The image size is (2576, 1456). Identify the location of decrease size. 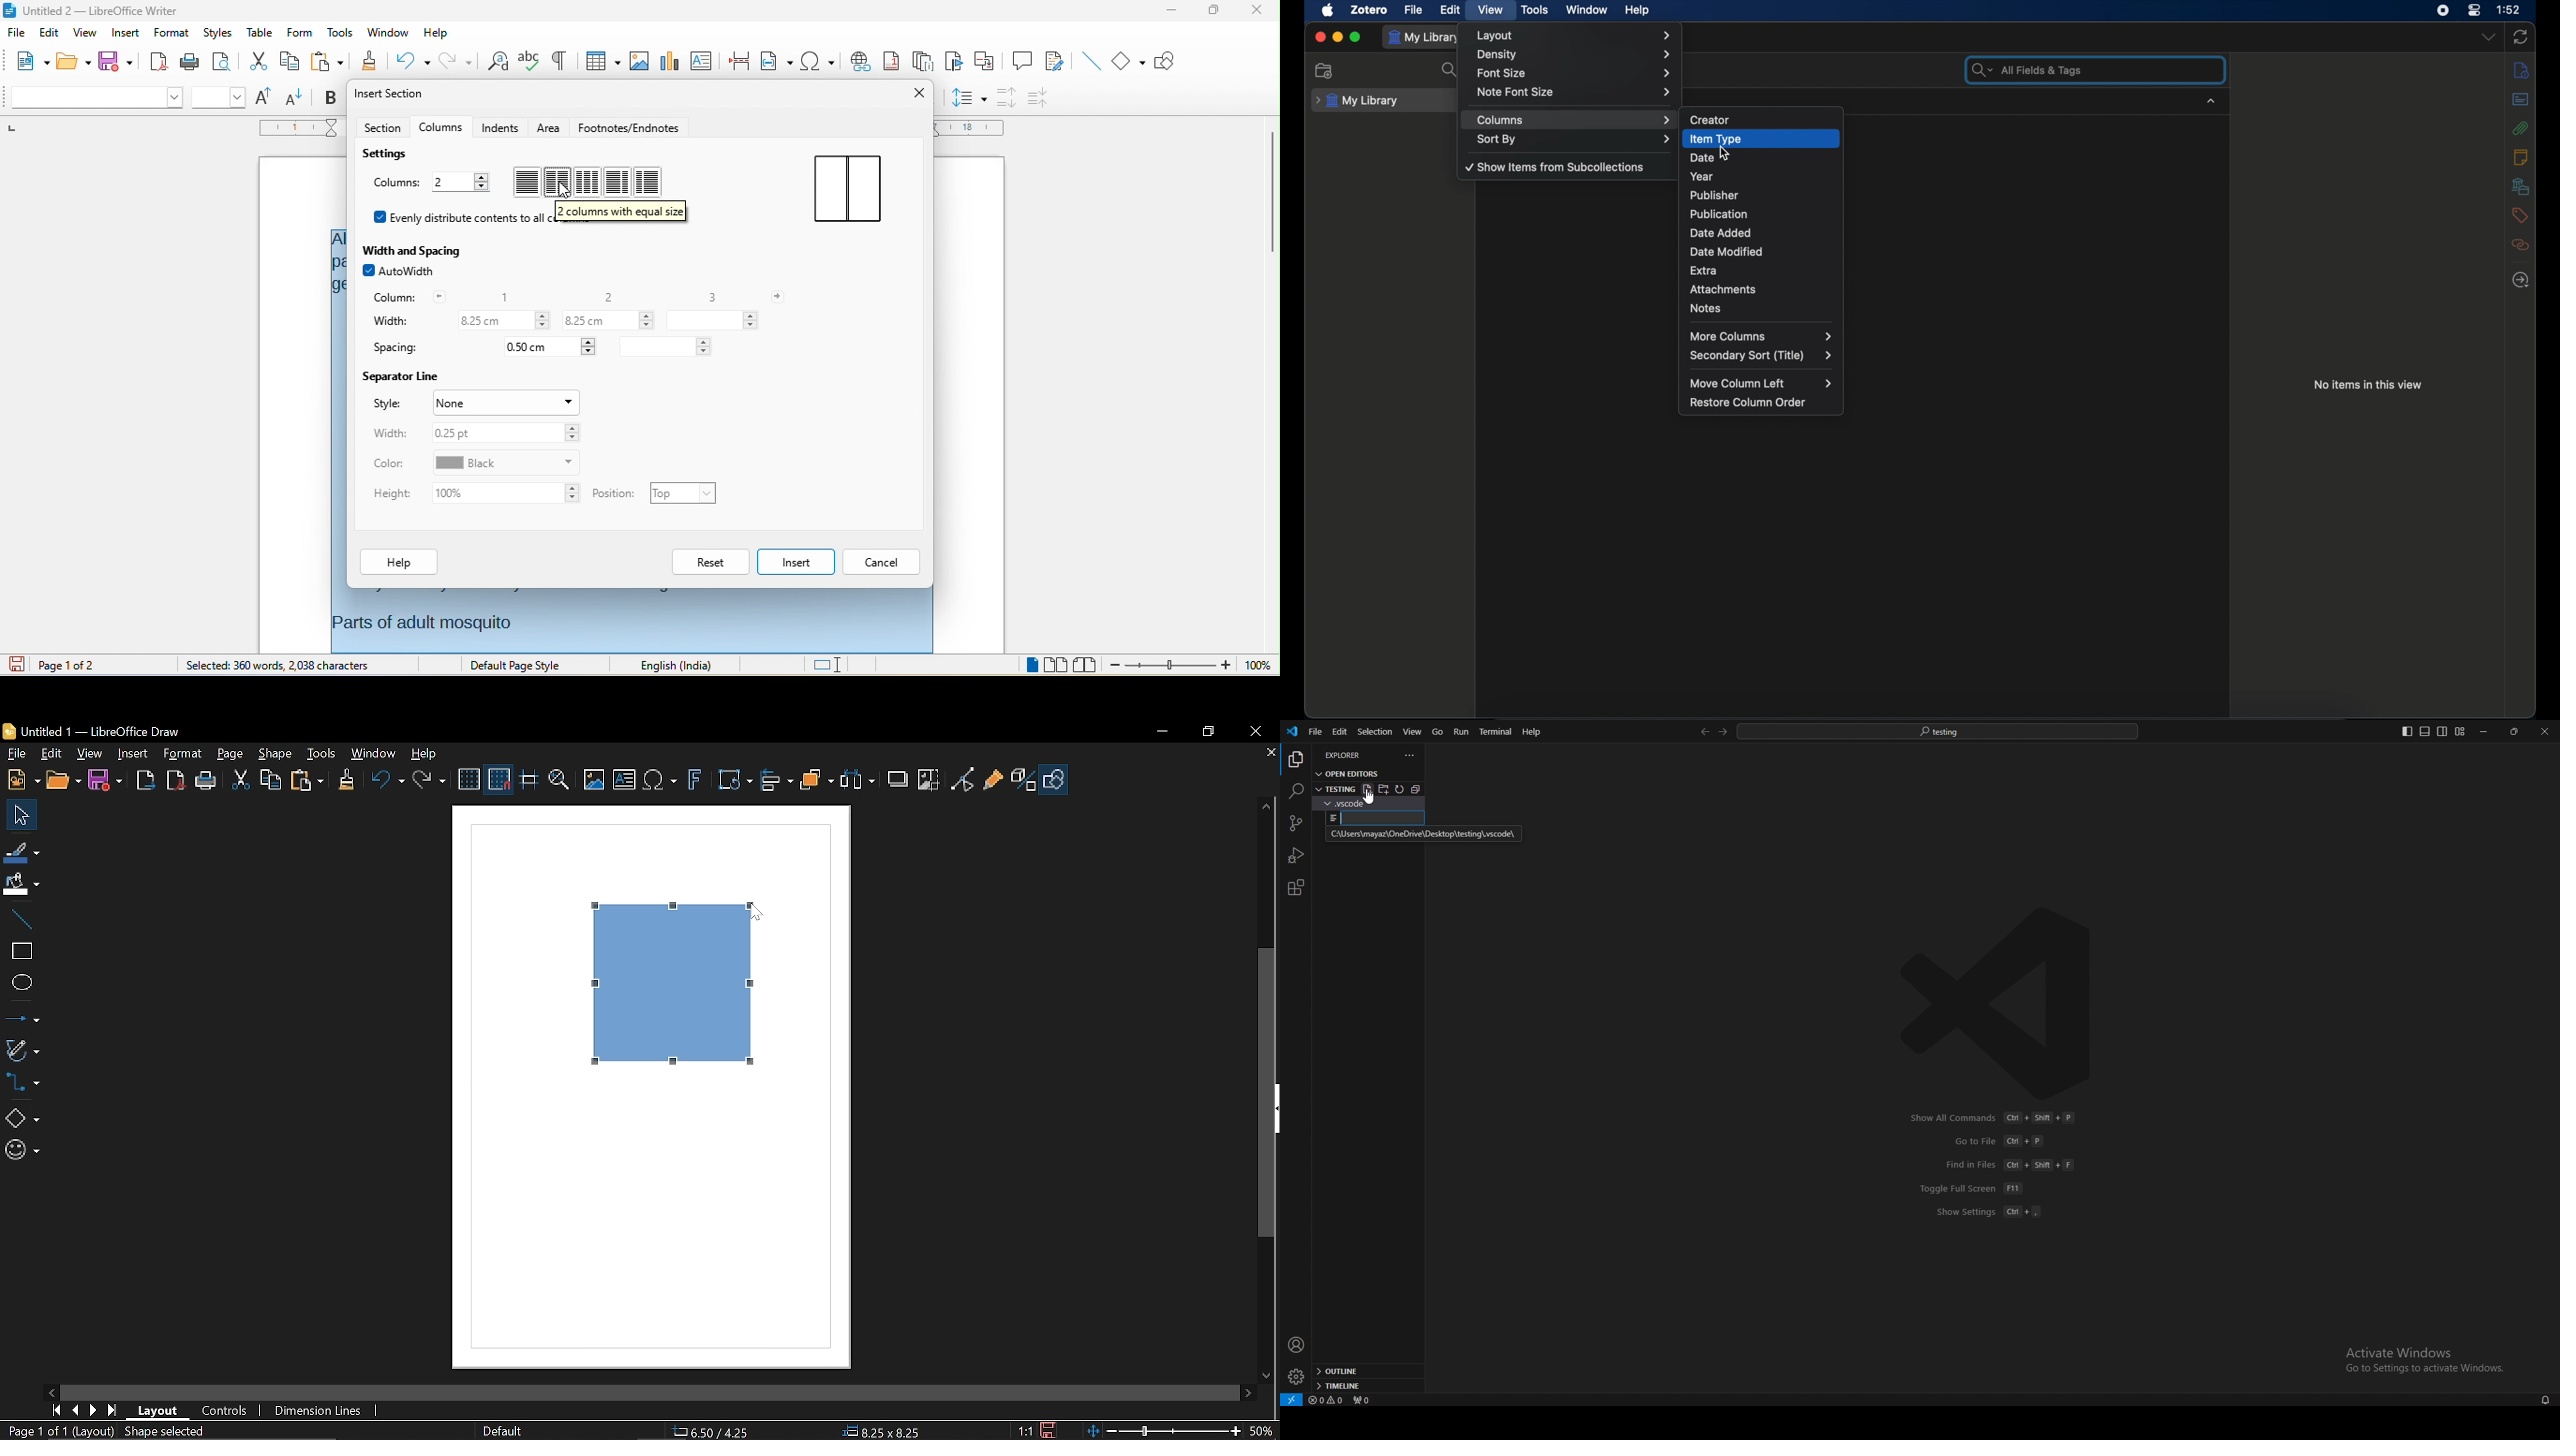
(295, 97).